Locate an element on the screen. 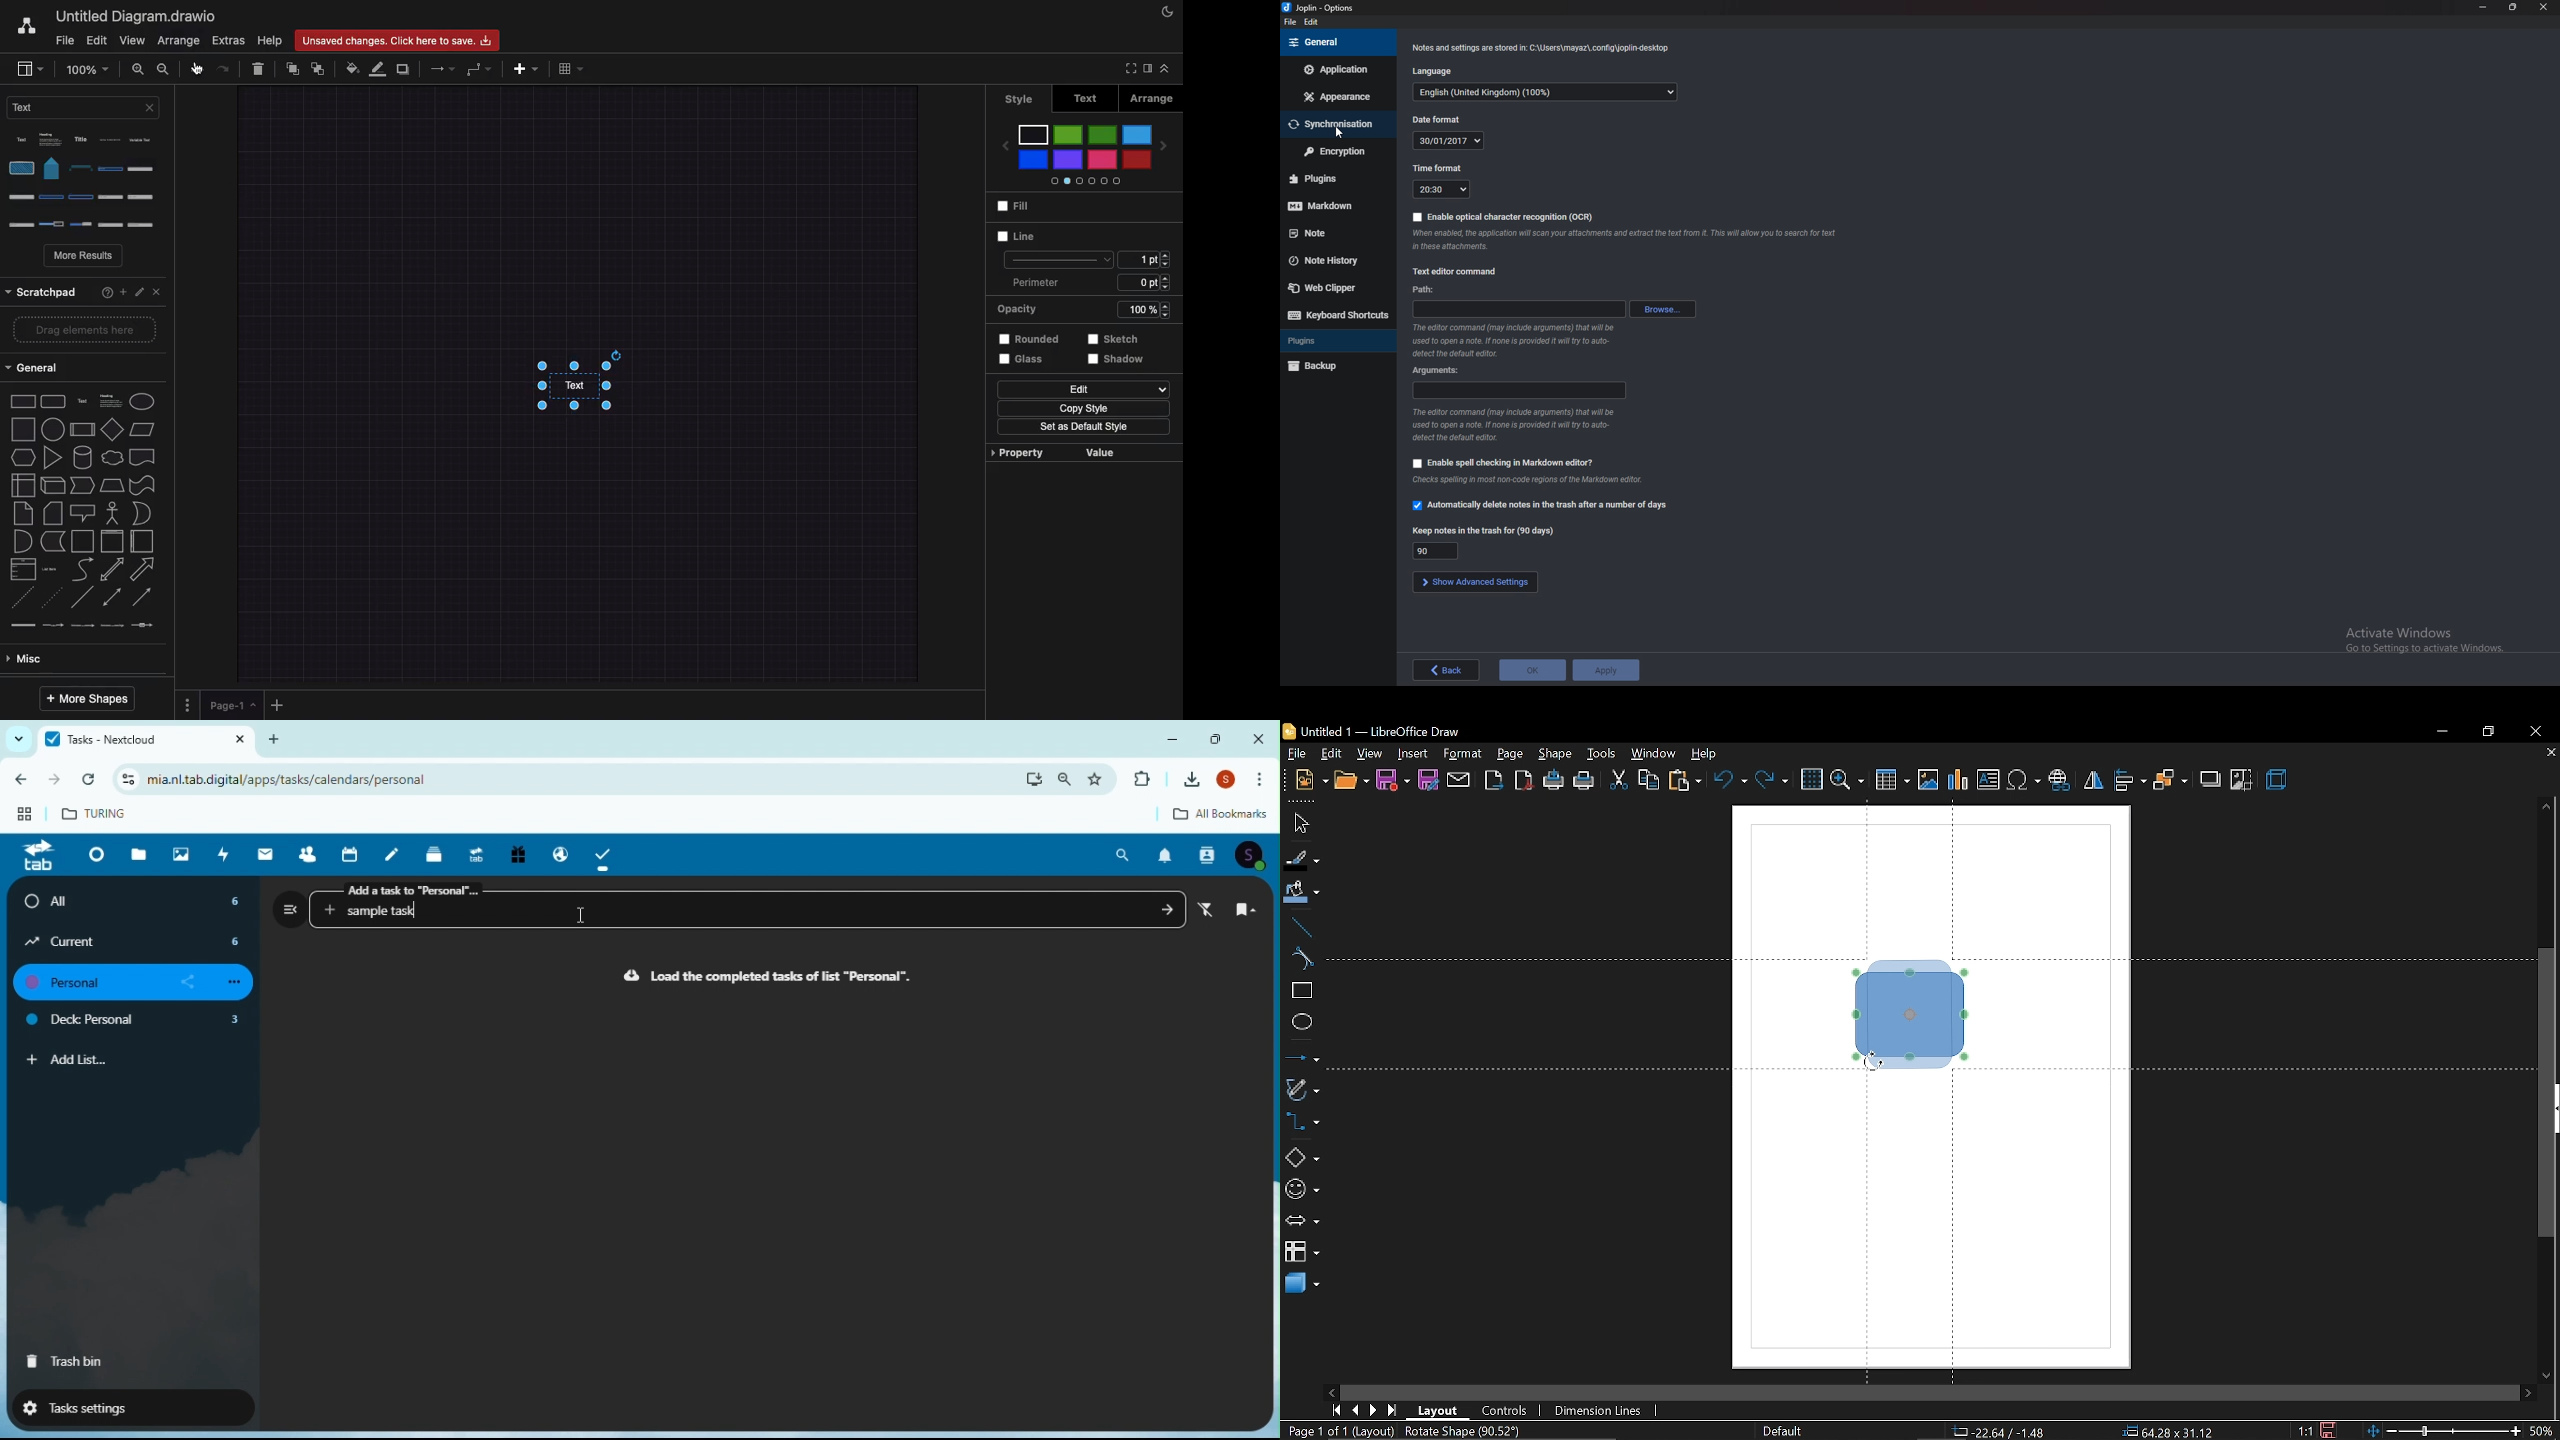  shape is located at coordinates (1556, 753).